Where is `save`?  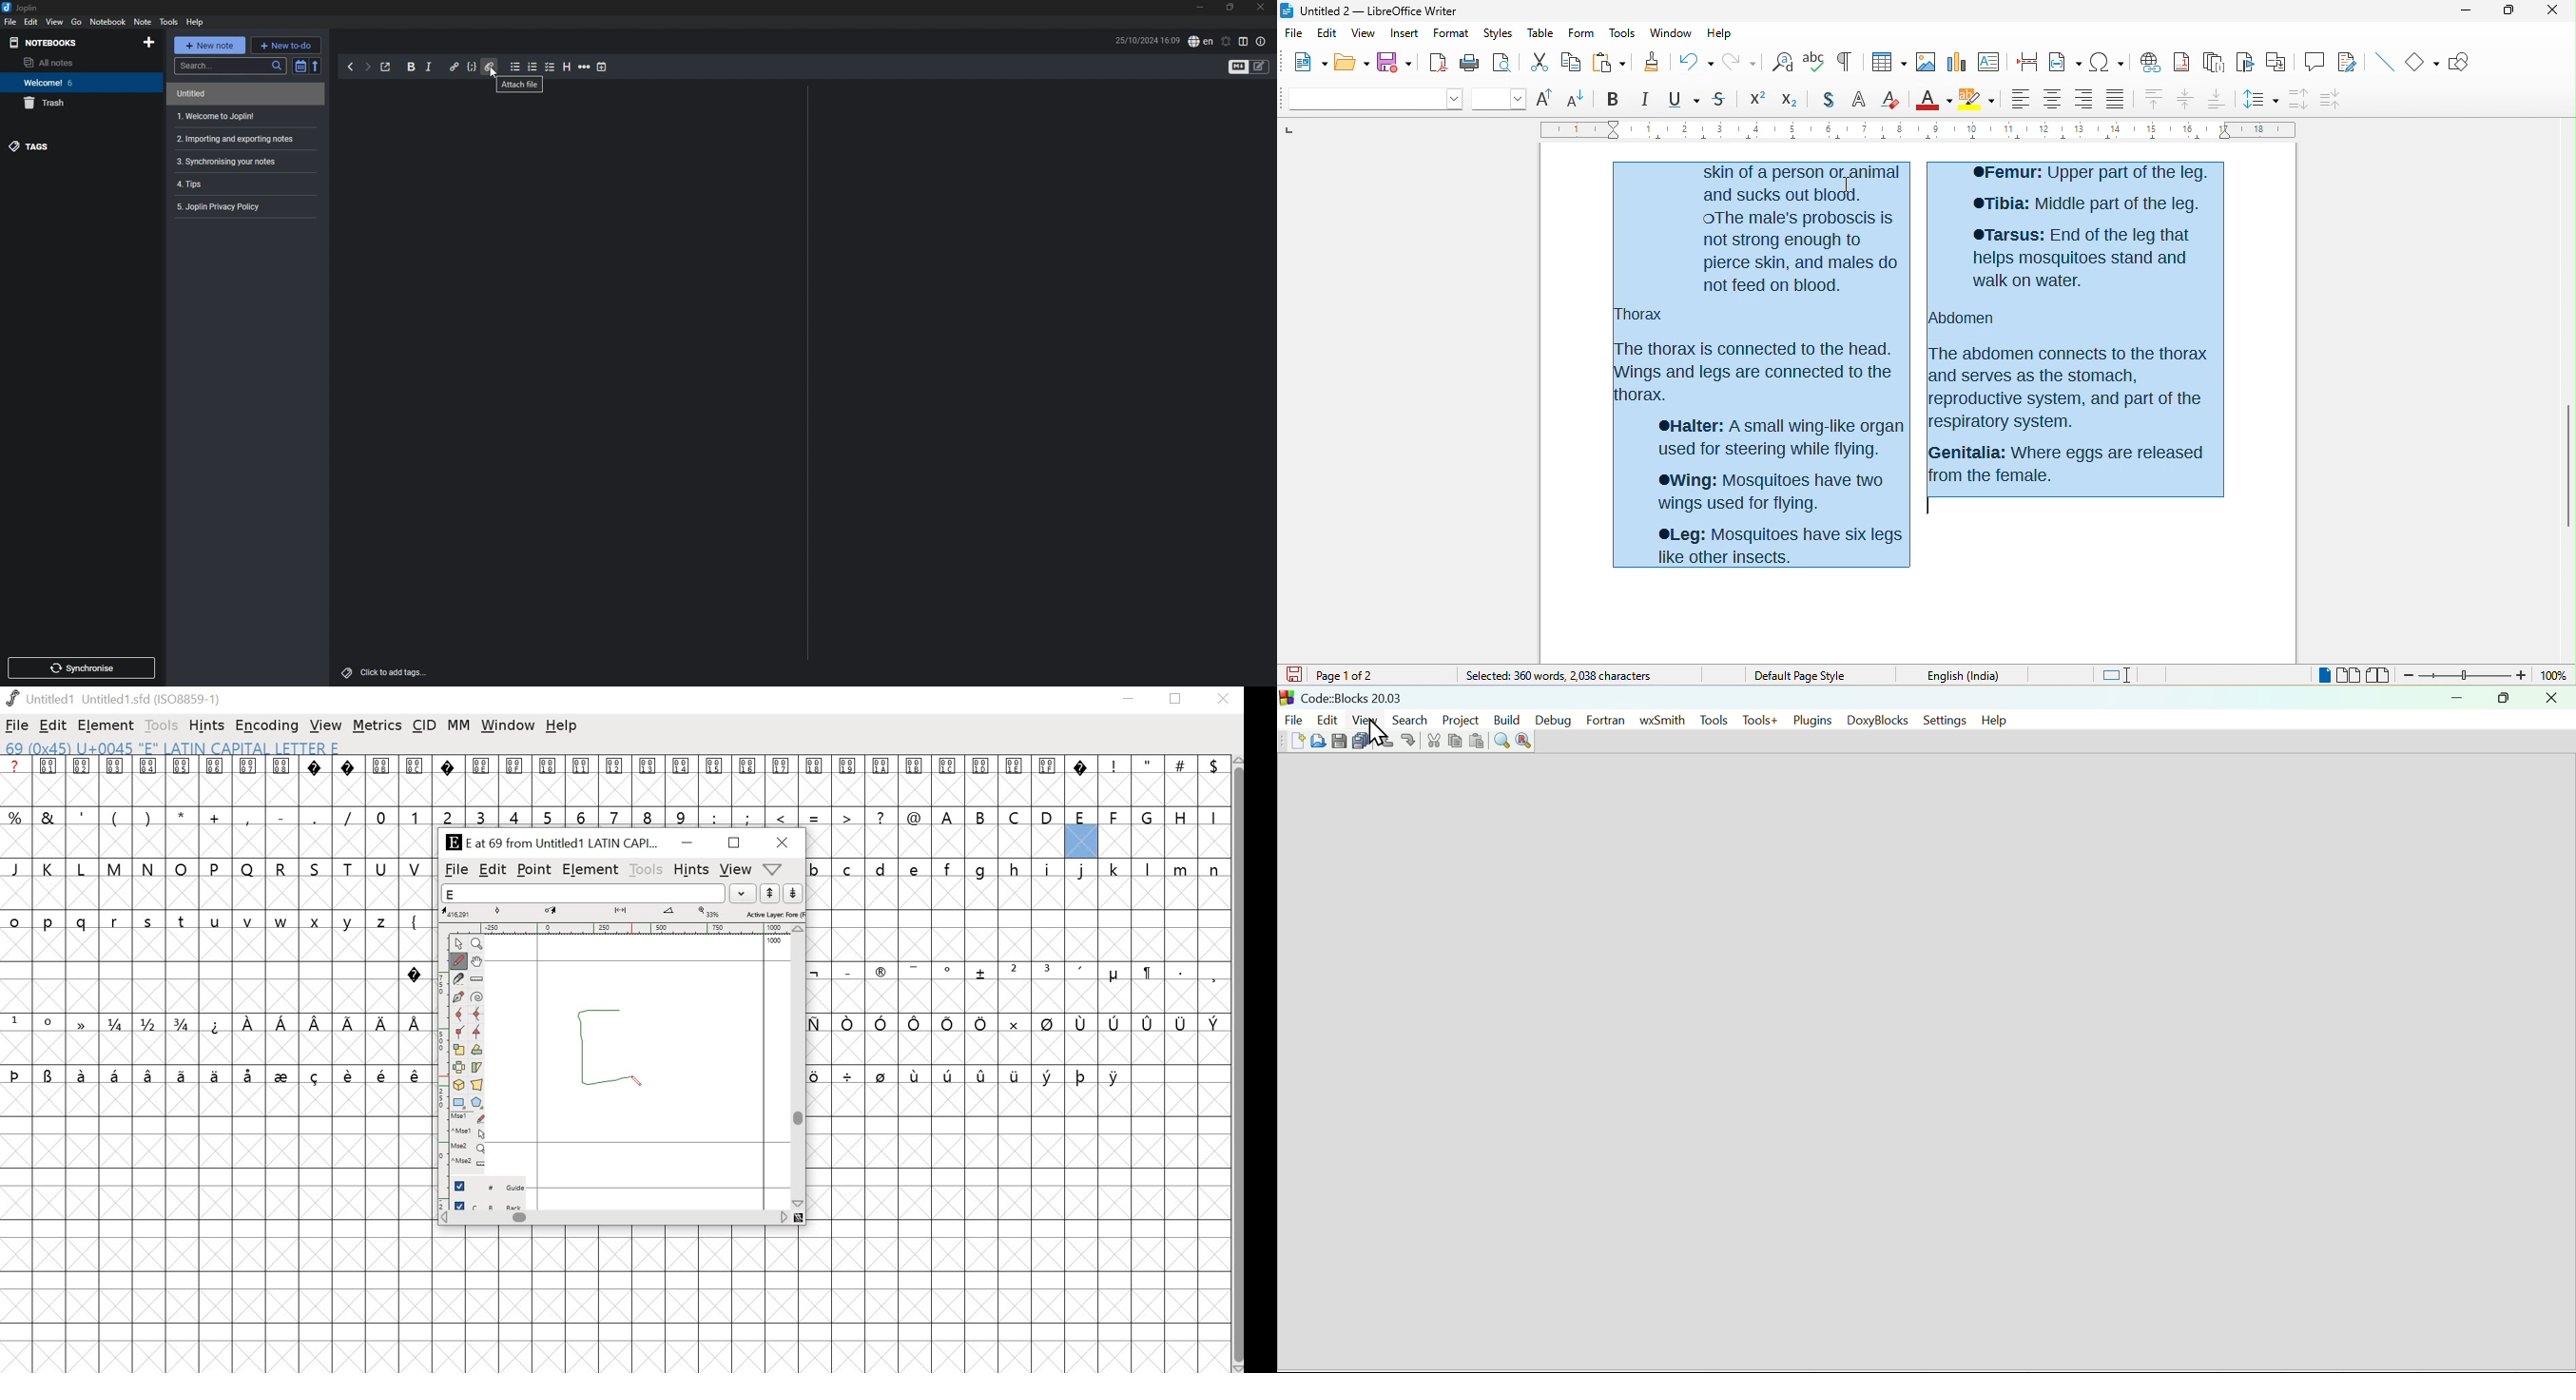 save is located at coordinates (1394, 61).